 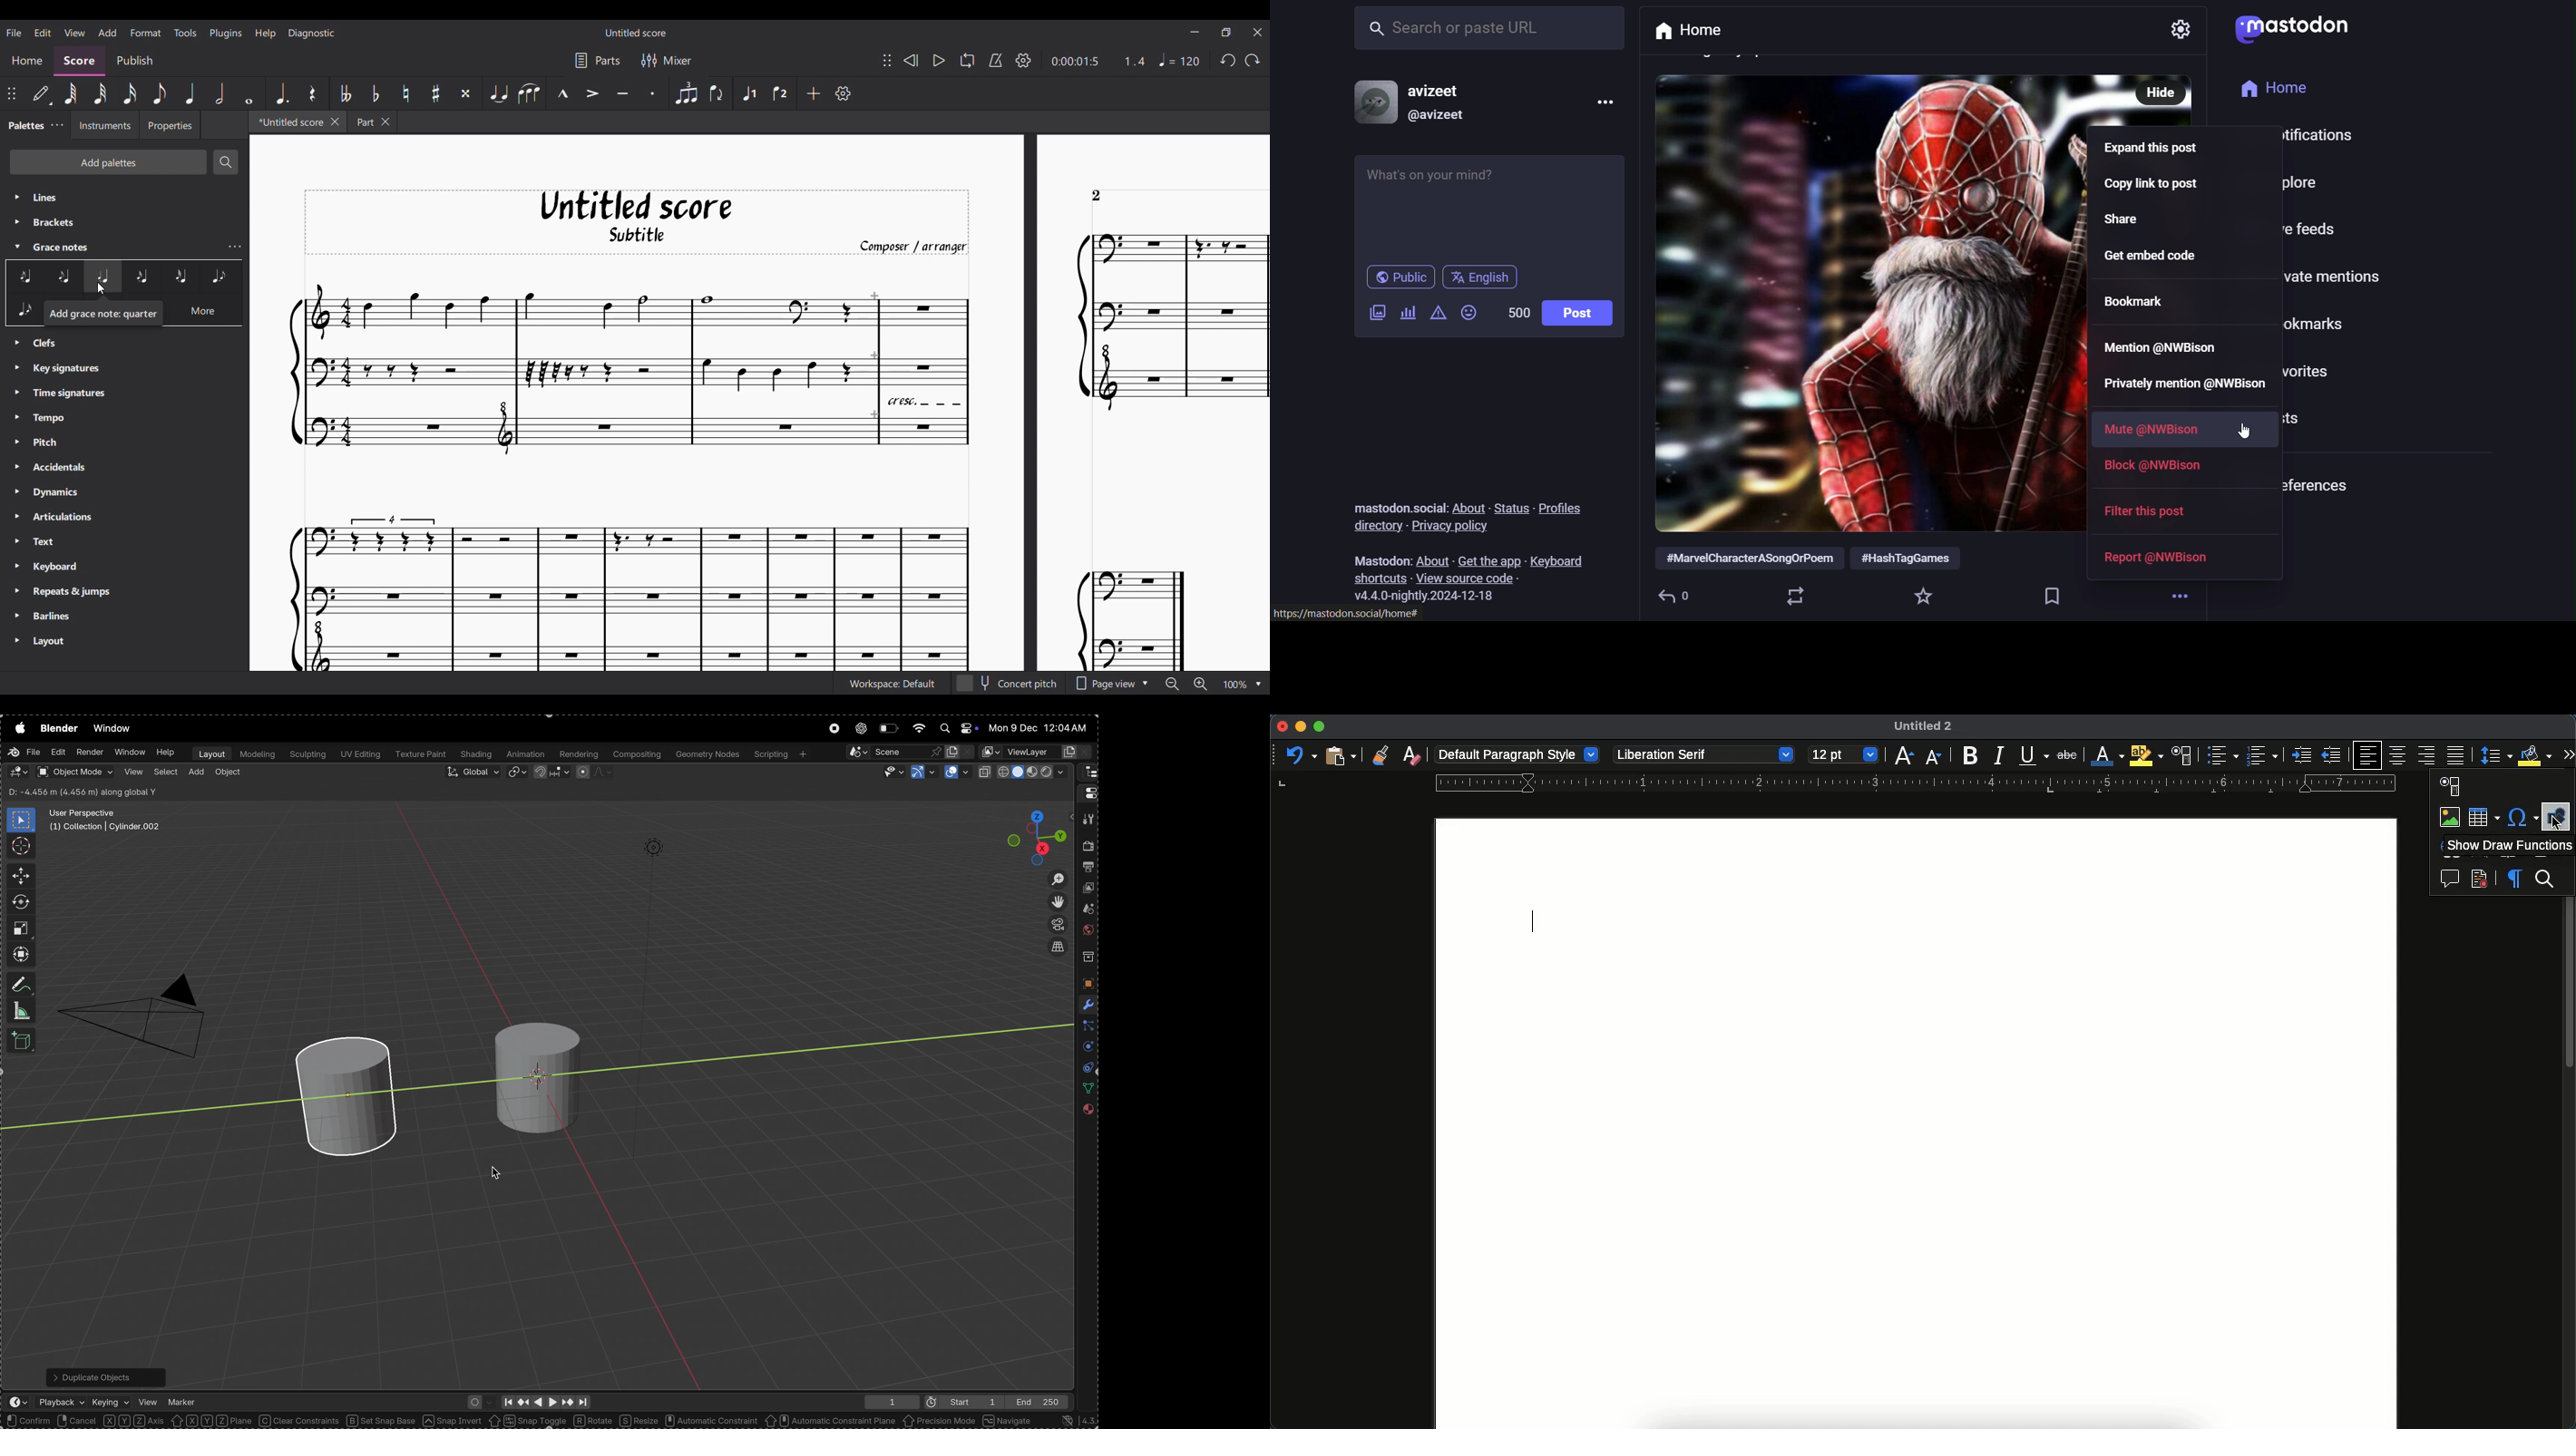 What do you see at coordinates (471, 774) in the screenshot?
I see `Global` at bounding box center [471, 774].